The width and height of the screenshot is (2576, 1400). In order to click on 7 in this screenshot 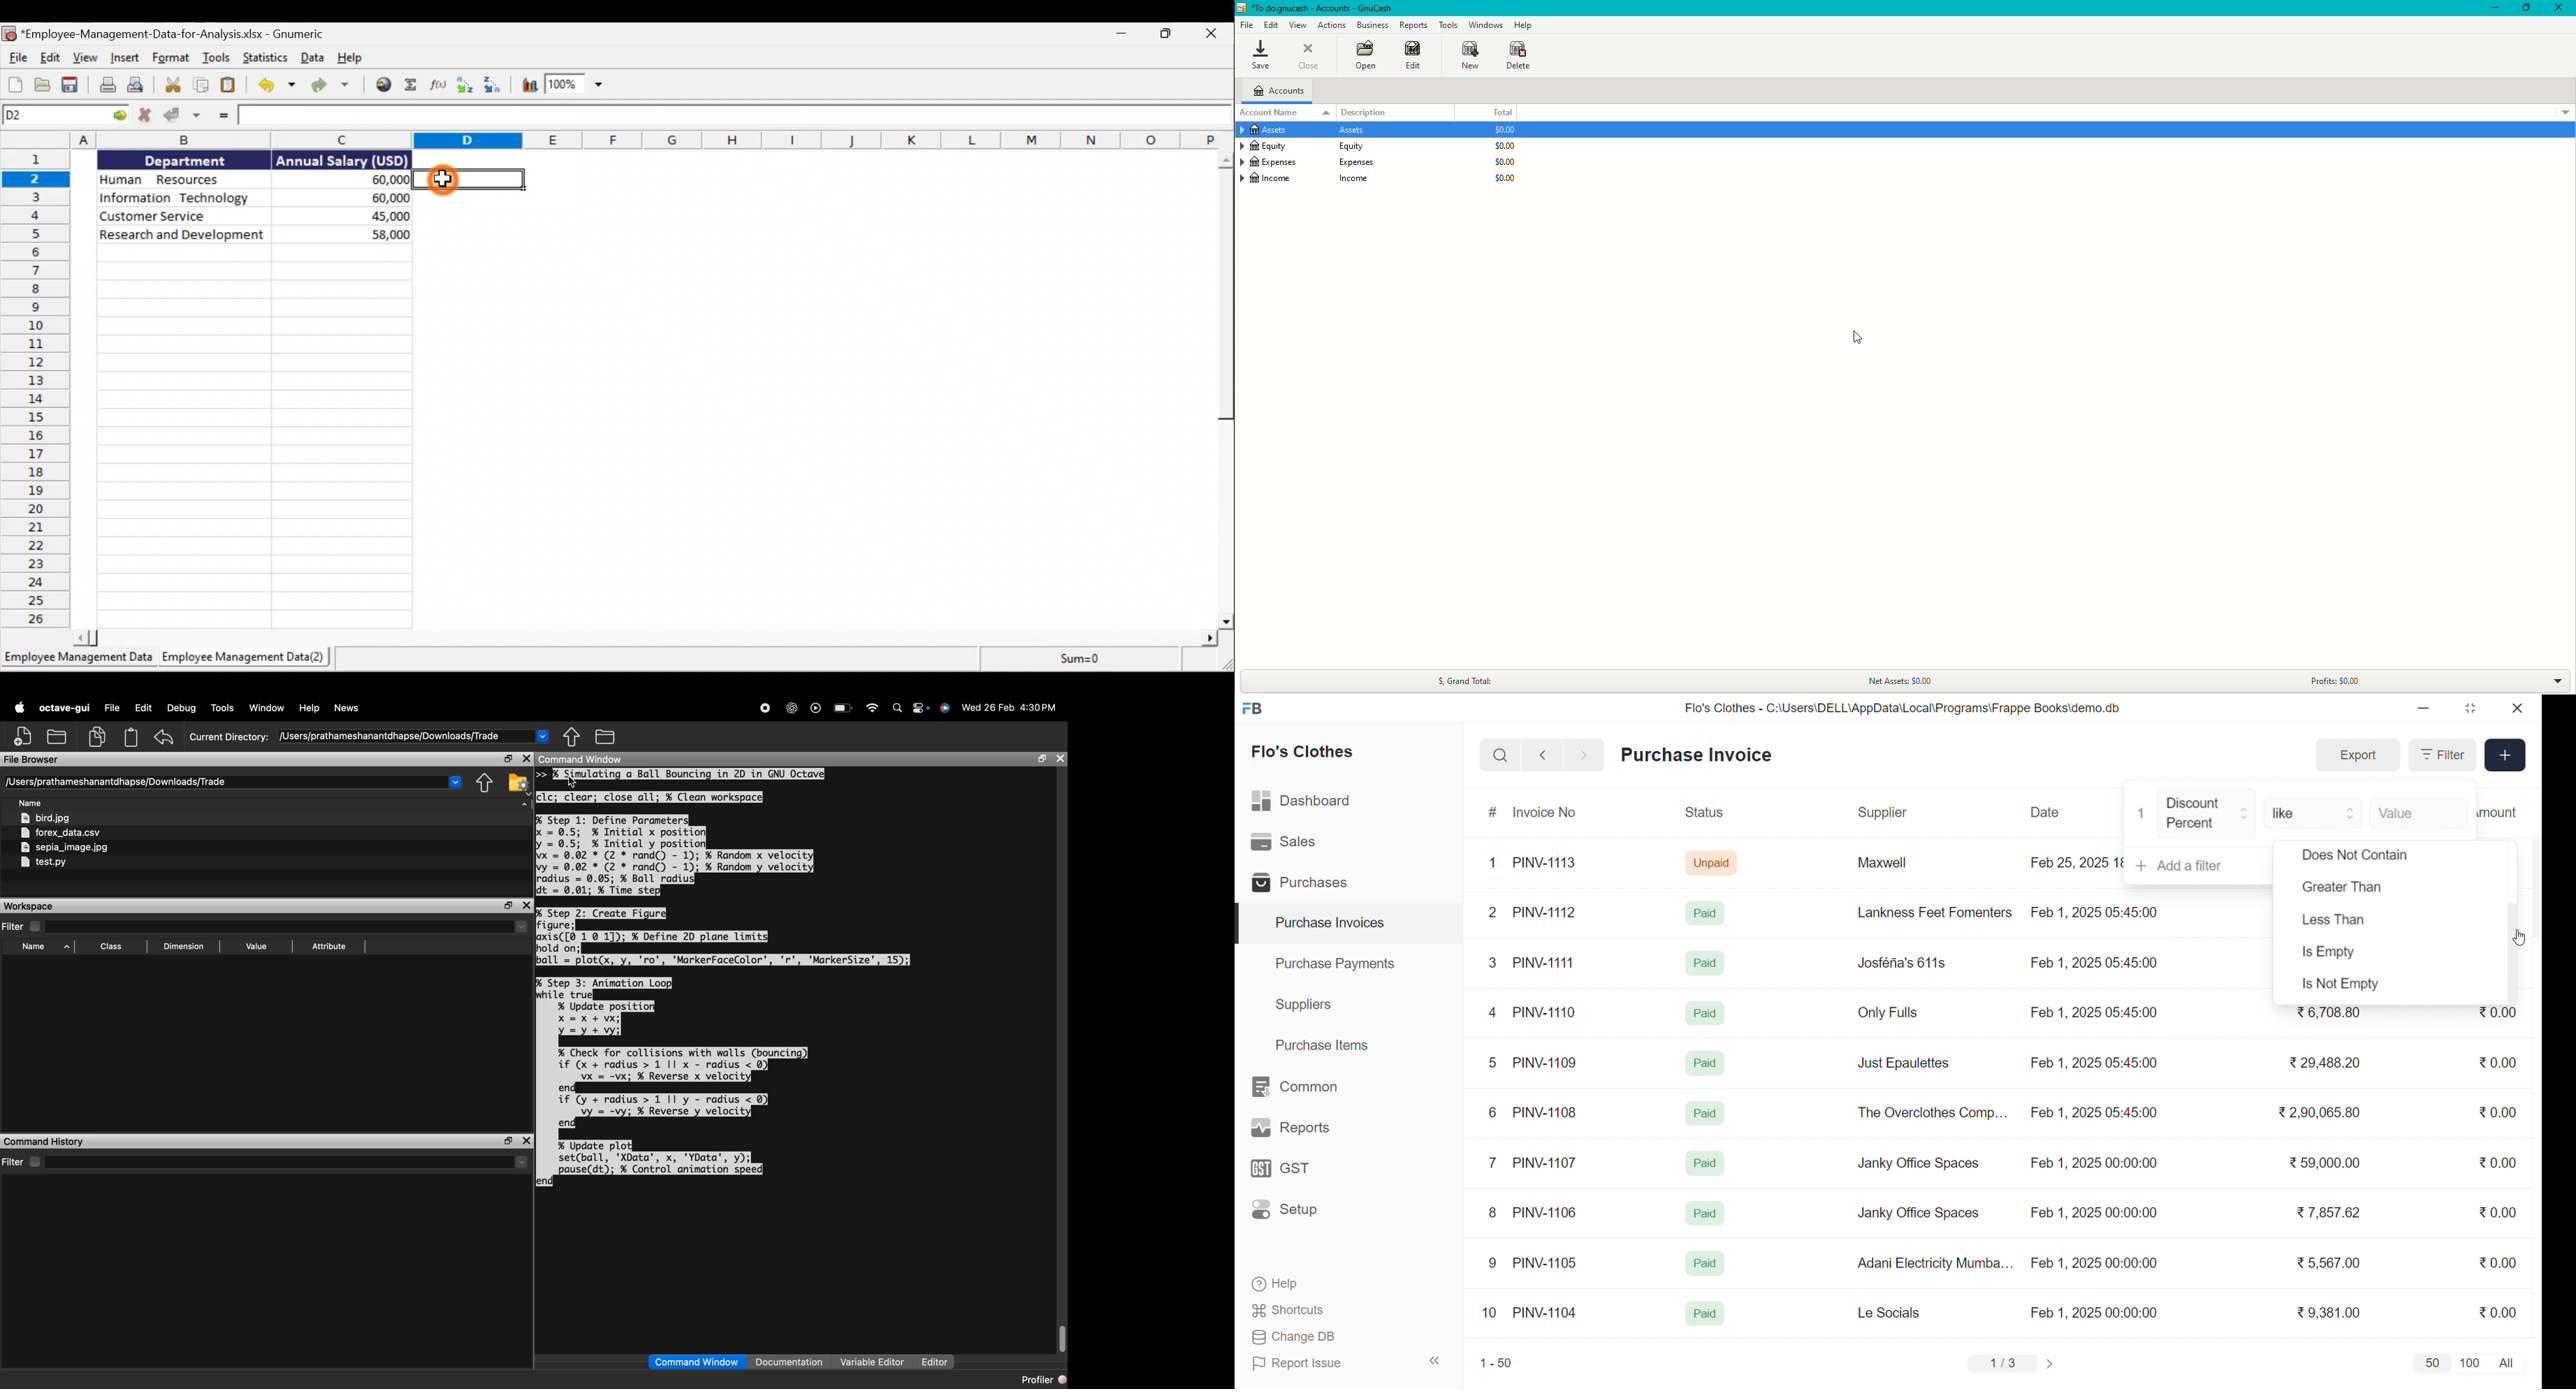, I will do `click(1495, 1162)`.